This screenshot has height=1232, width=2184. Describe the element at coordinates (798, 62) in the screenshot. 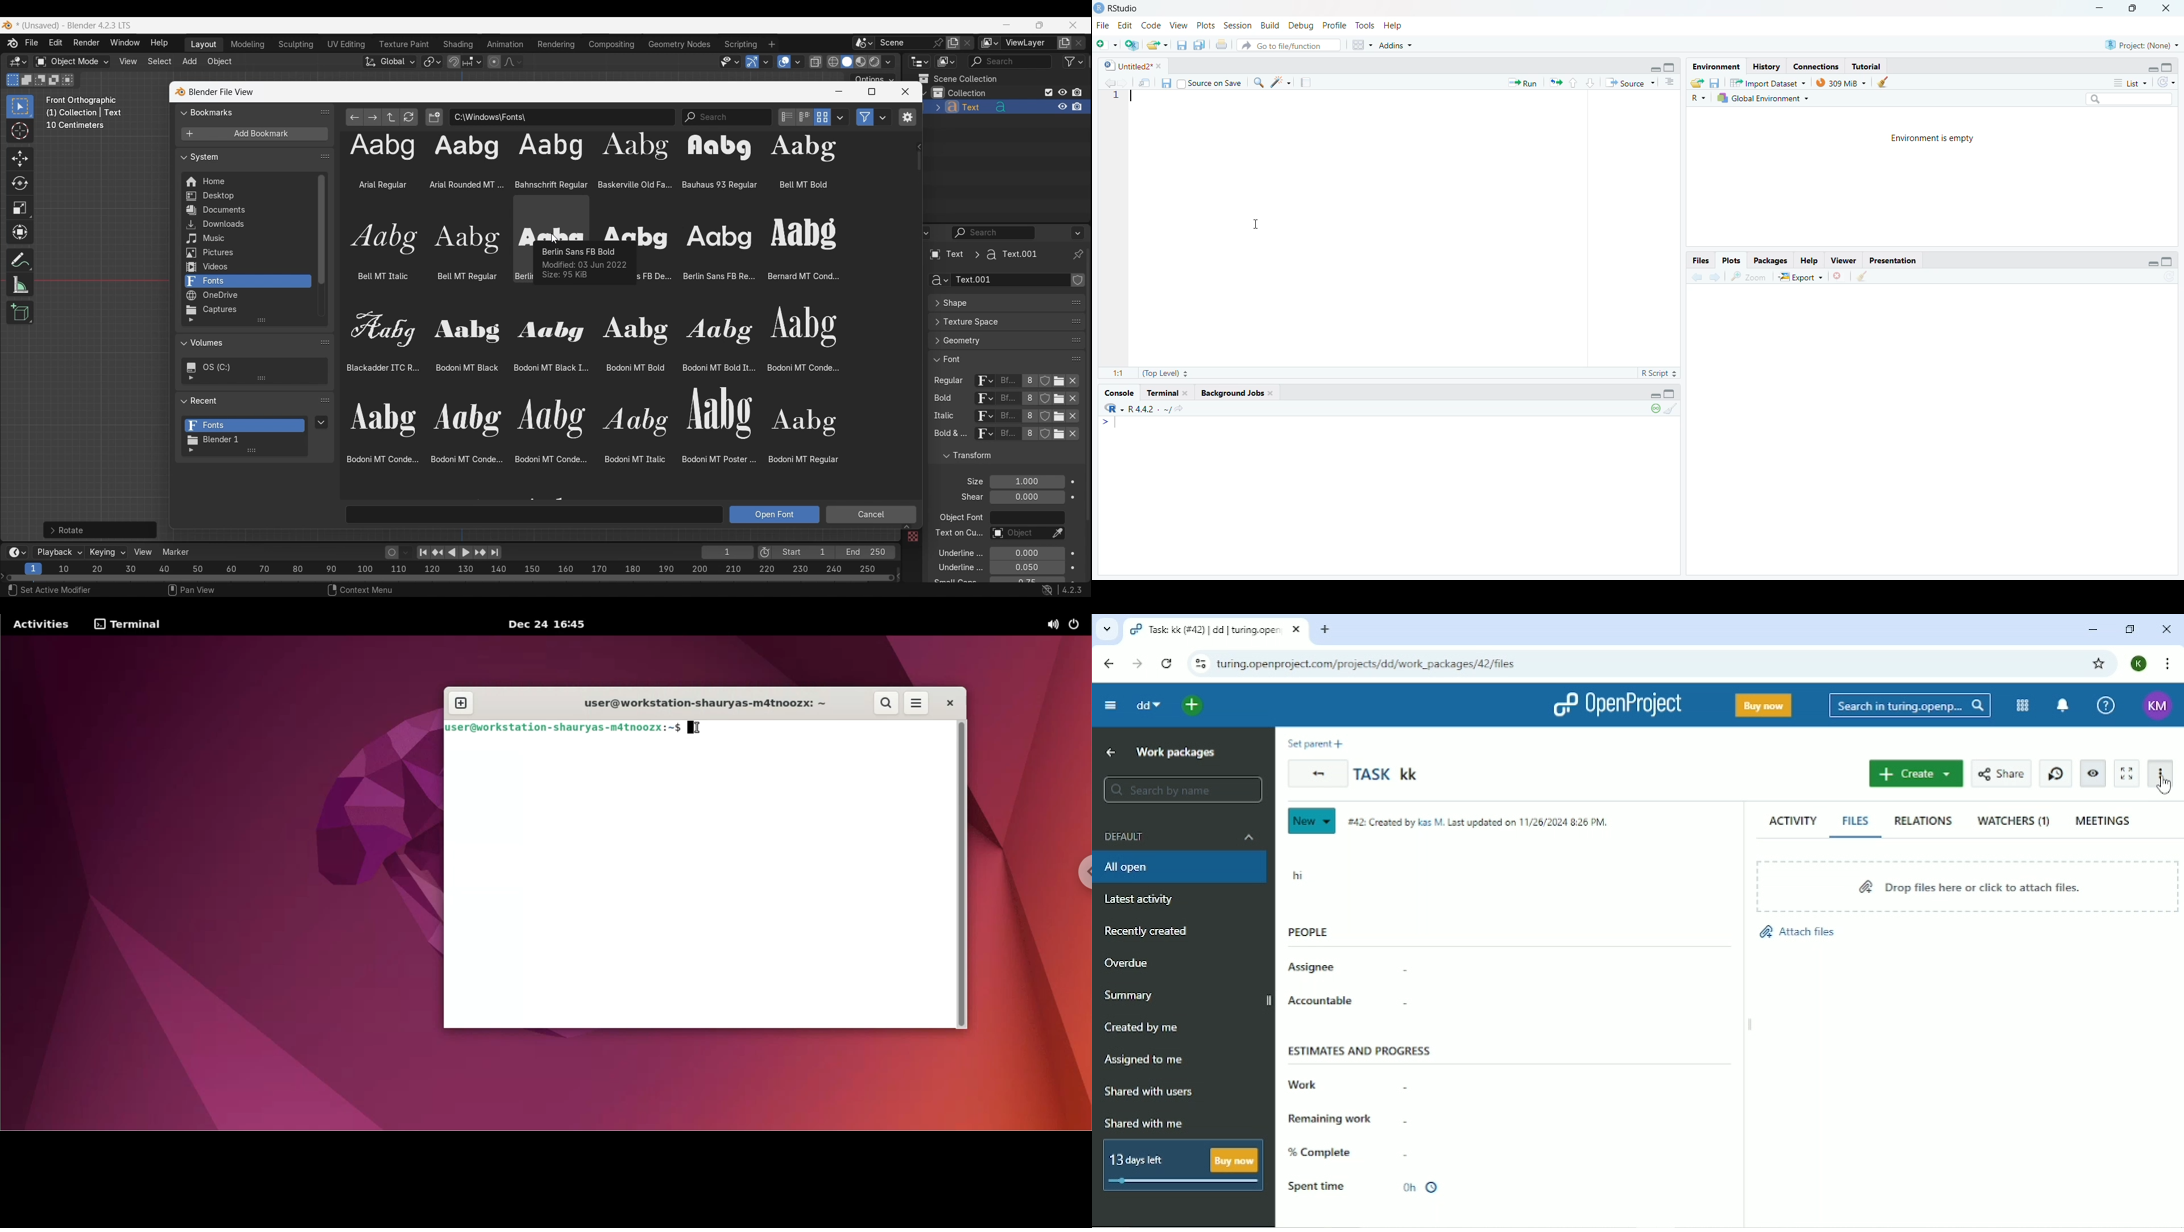

I see `Overlays` at that location.